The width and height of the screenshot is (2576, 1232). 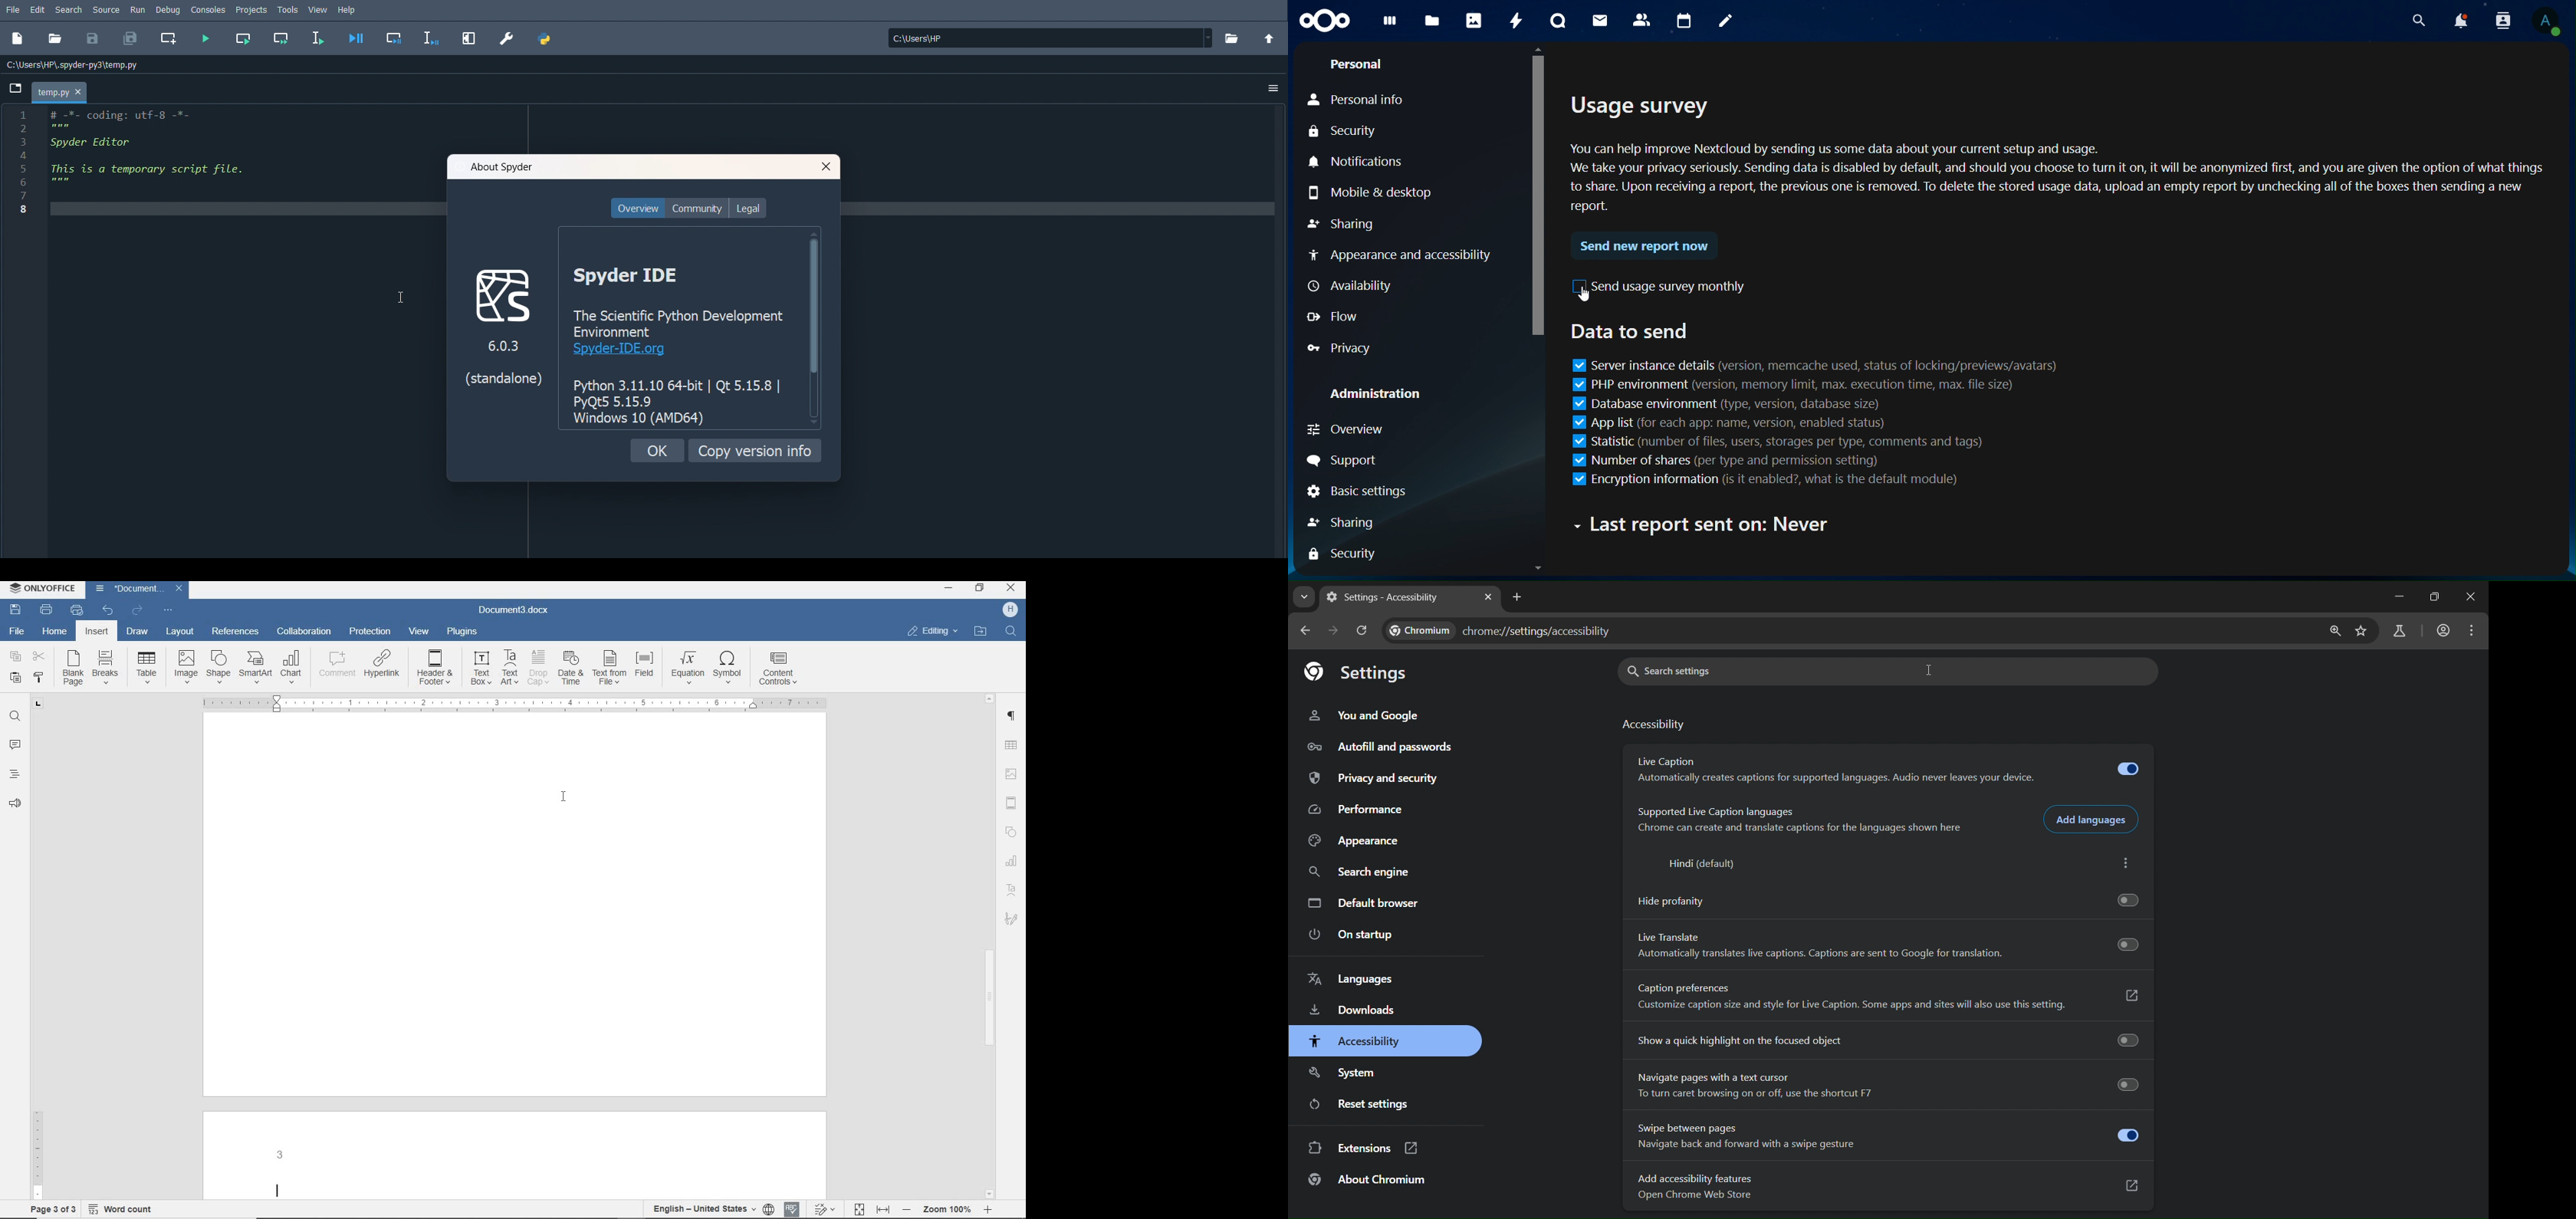 What do you see at coordinates (167, 9) in the screenshot?
I see `Debug` at bounding box center [167, 9].